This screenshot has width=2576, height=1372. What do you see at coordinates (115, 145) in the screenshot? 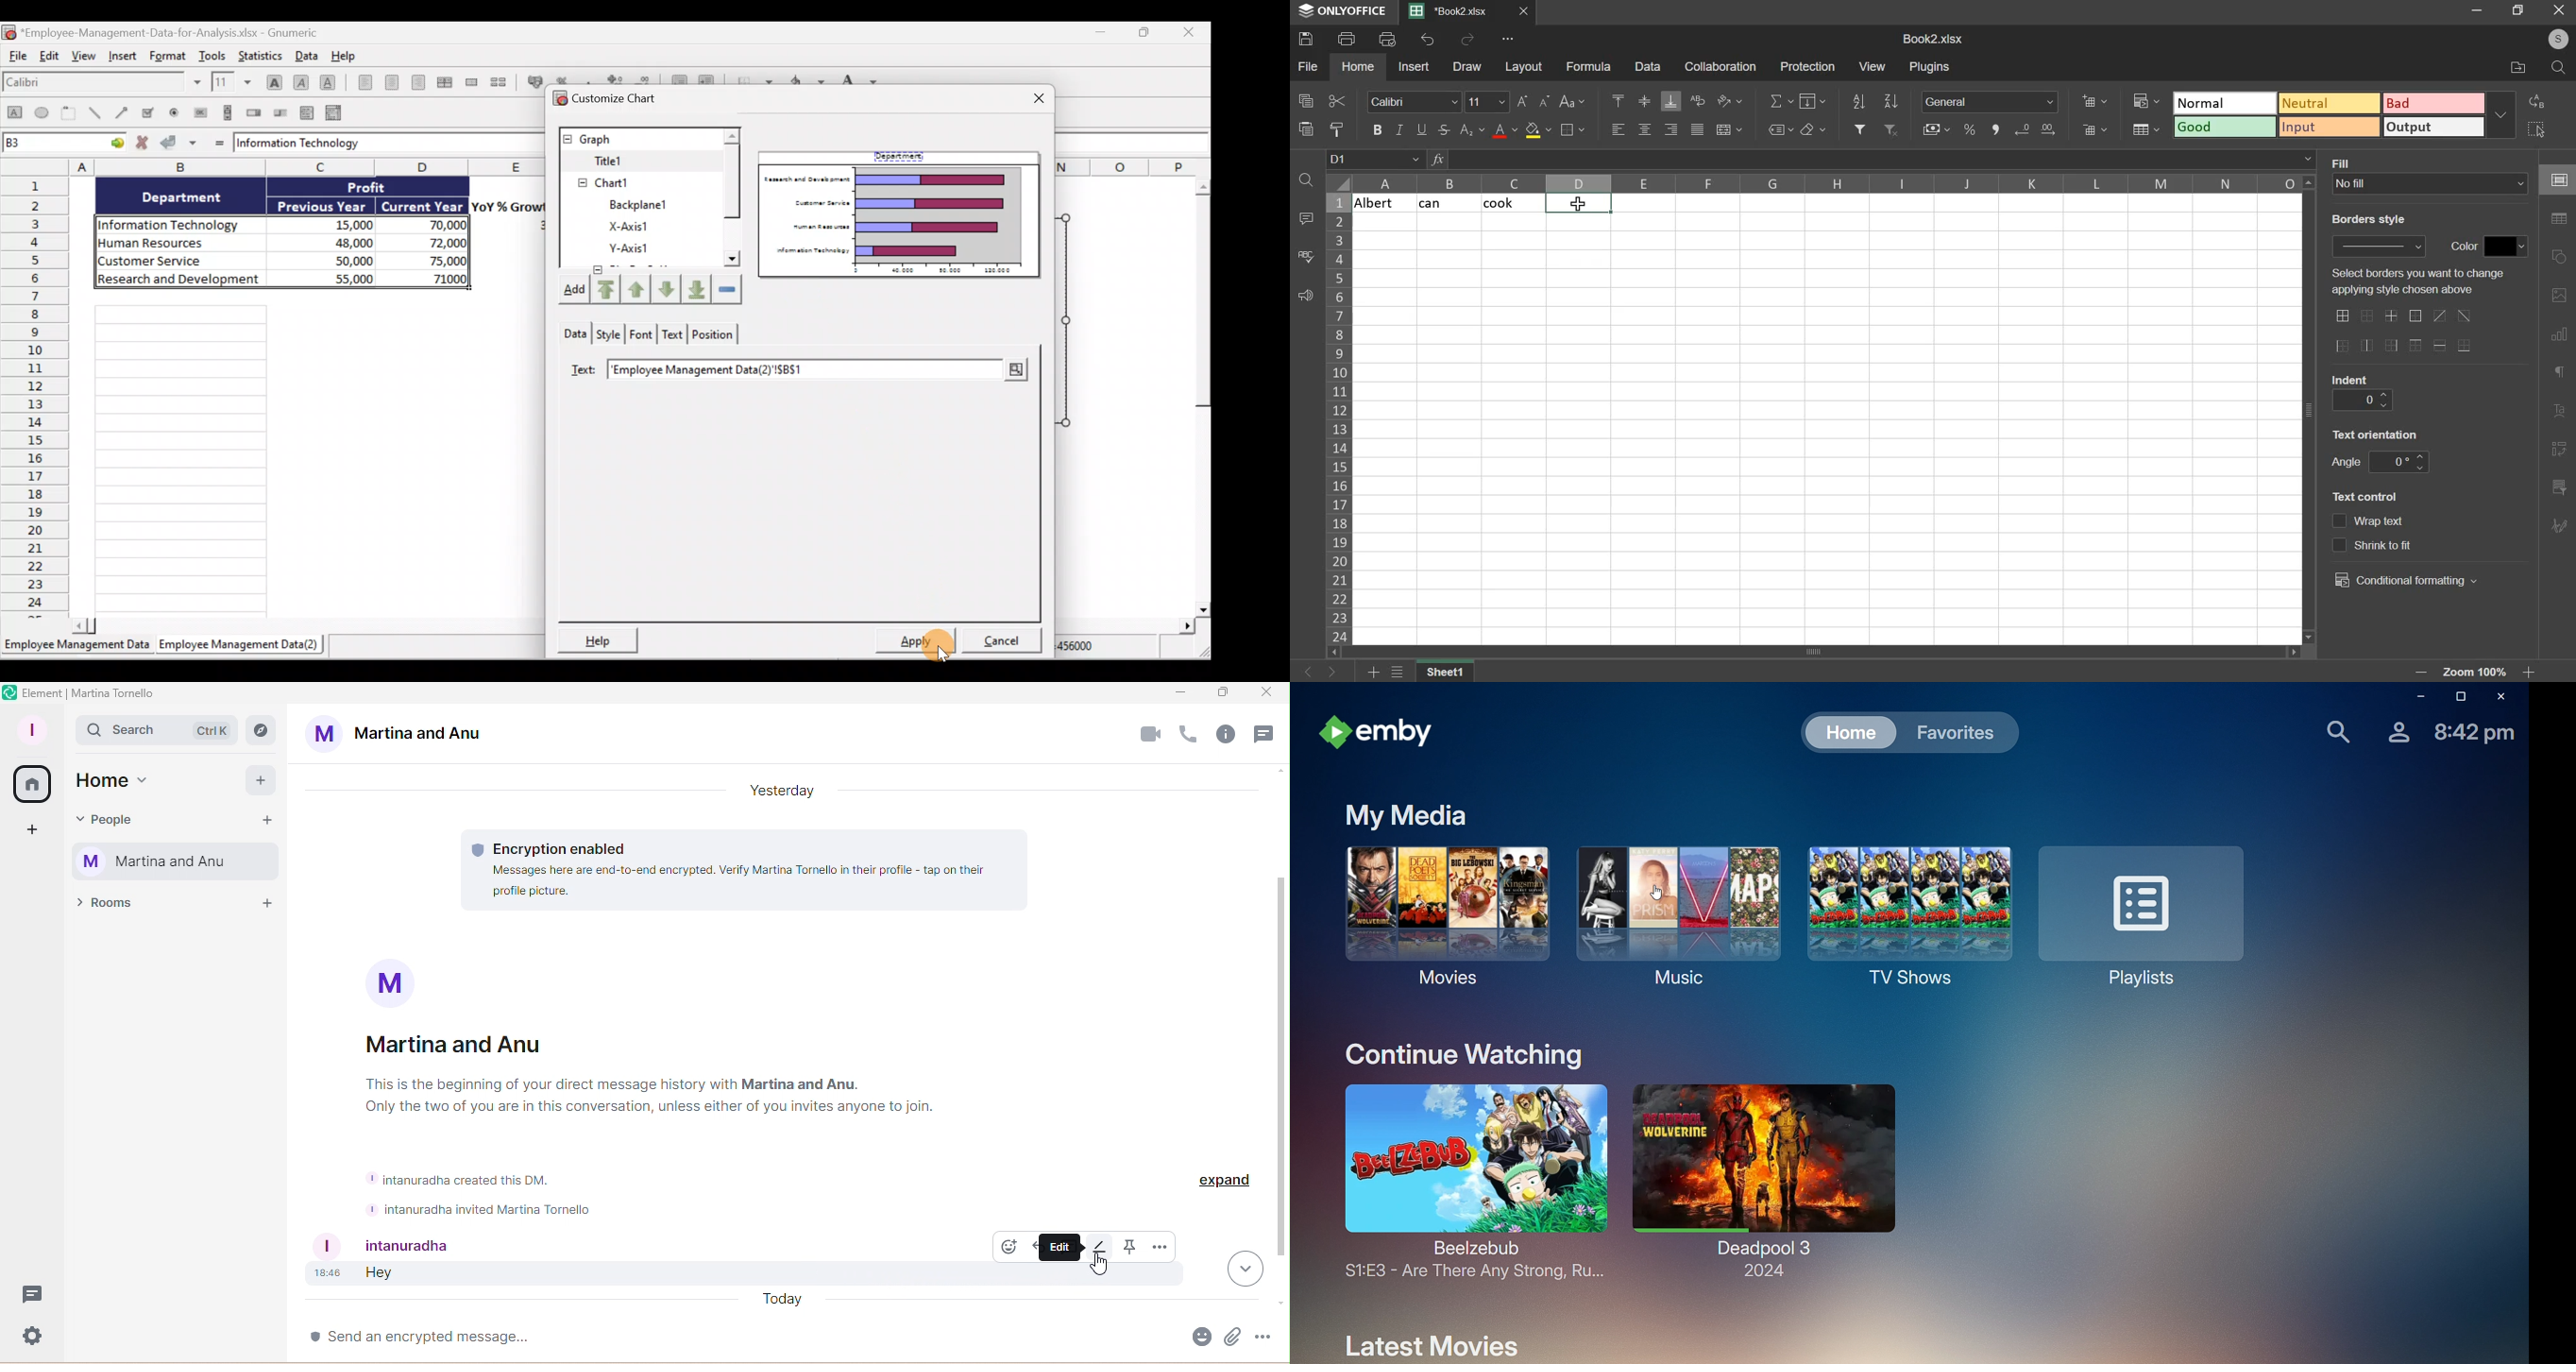
I see `Go to` at bounding box center [115, 145].